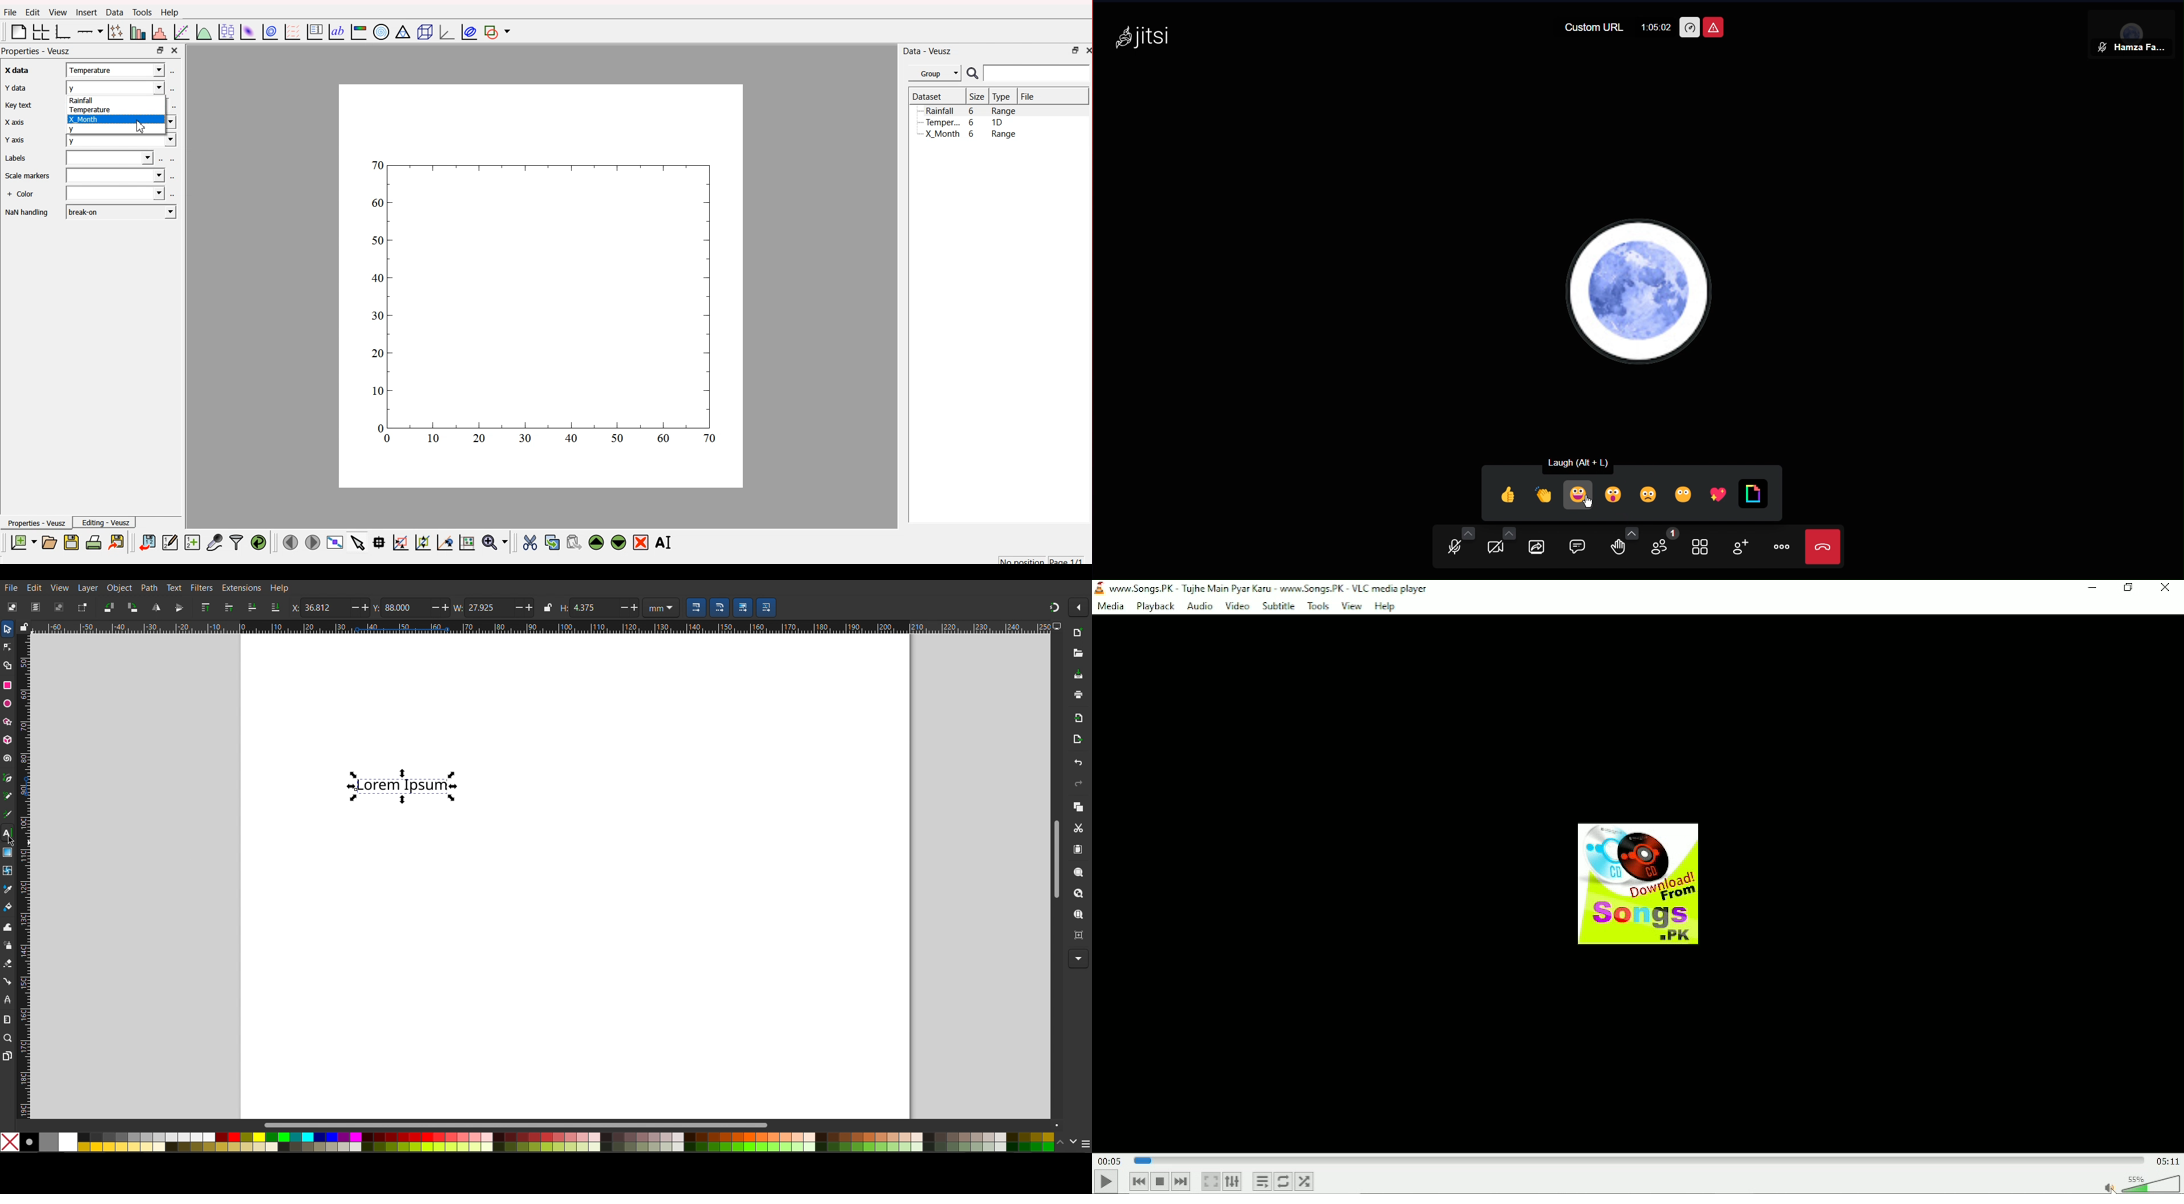 This screenshot has width=2184, height=1204. I want to click on Layer, so click(86, 587).